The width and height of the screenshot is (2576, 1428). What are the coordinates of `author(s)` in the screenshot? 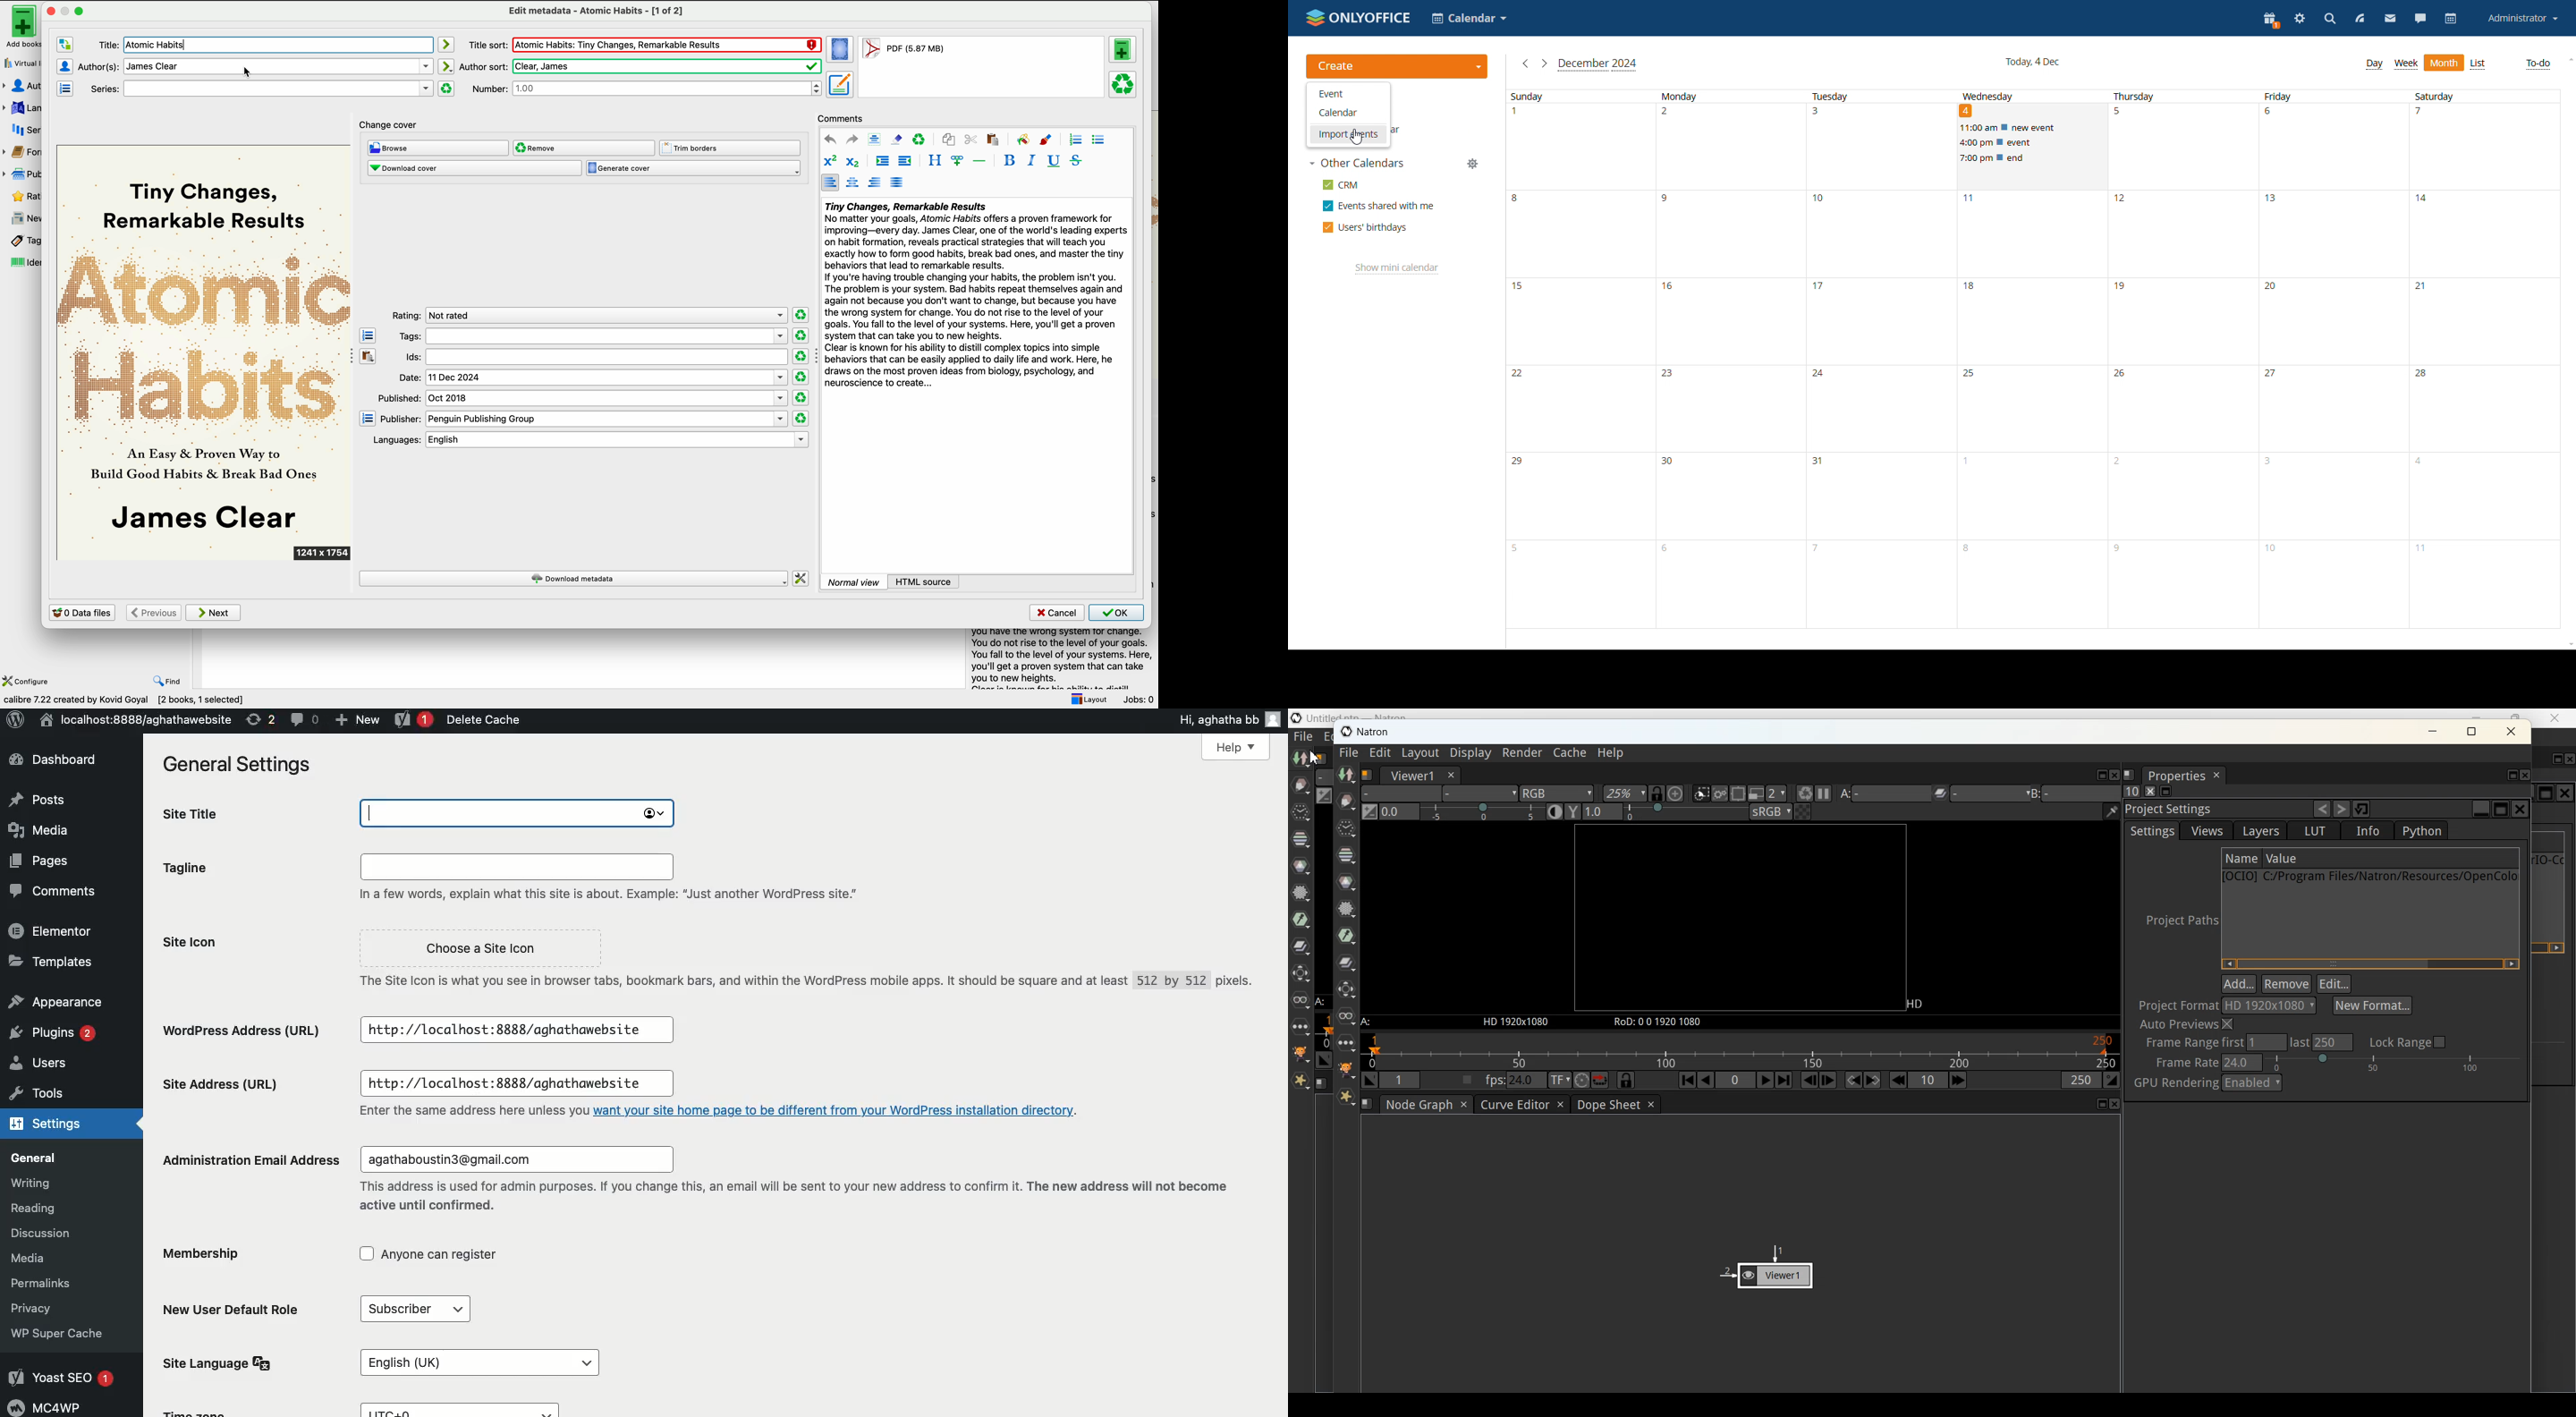 It's located at (256, 67).